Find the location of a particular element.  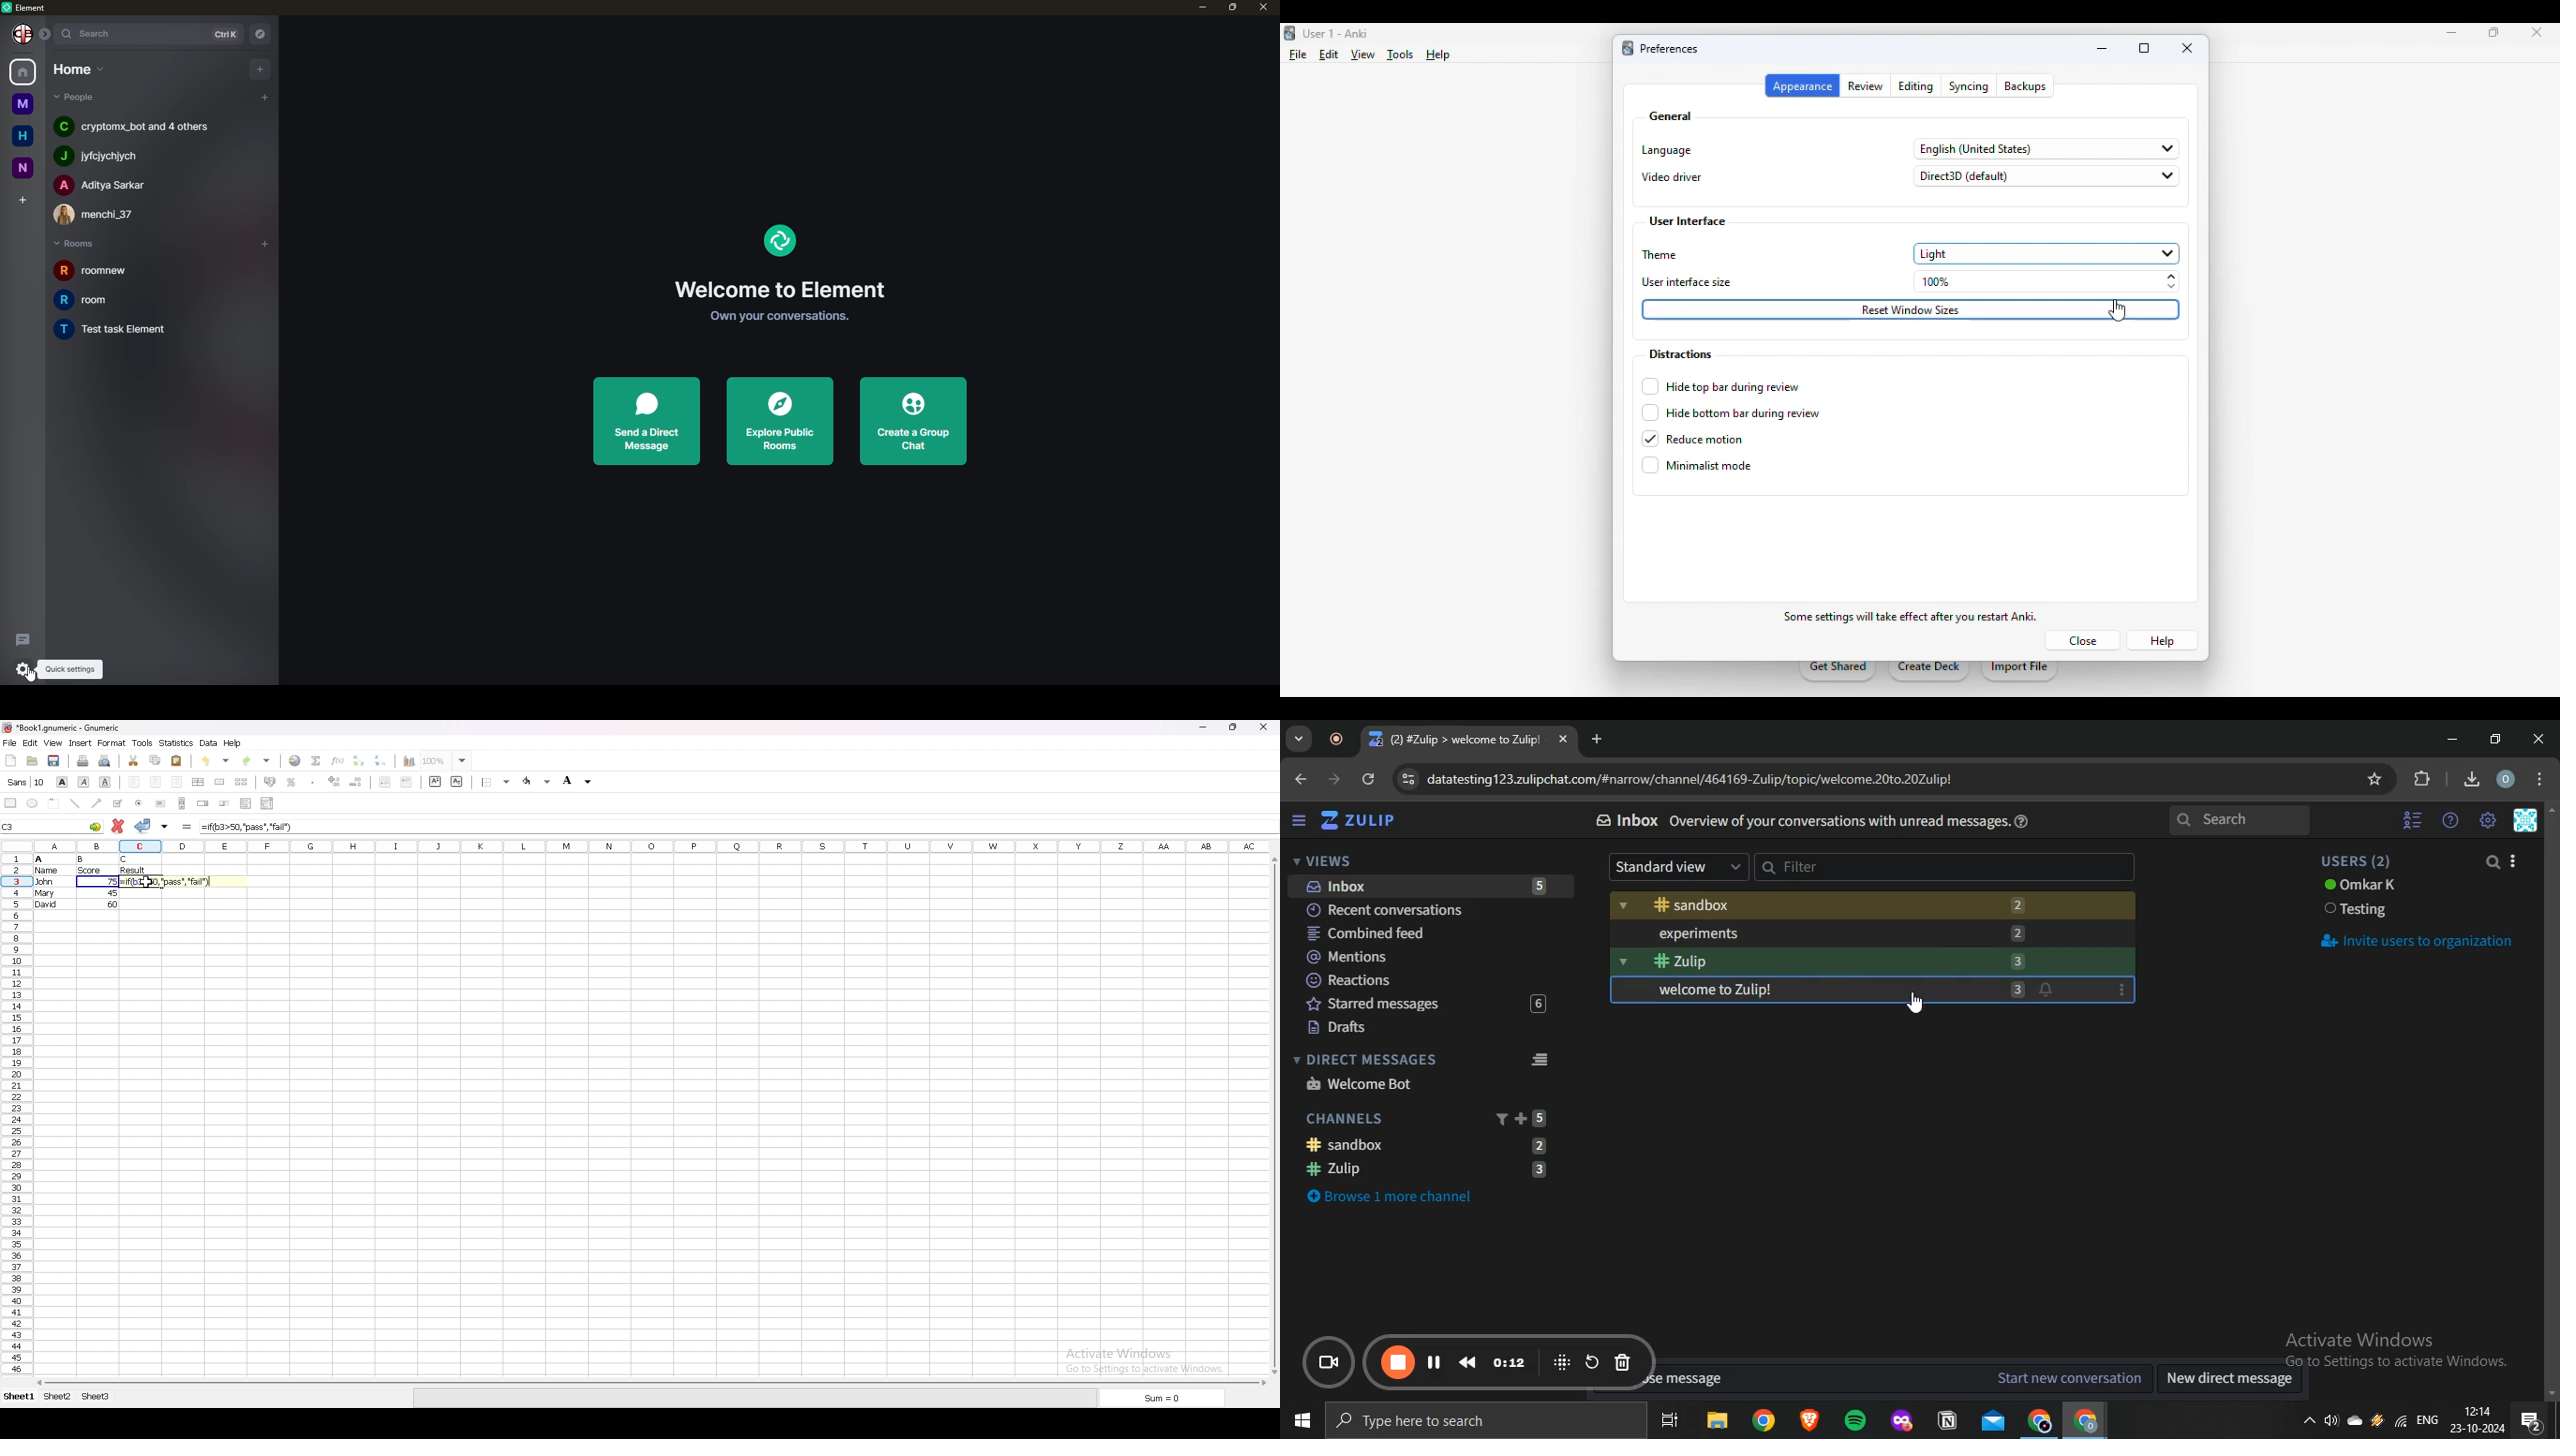

experiments is located at coordinates (1874, 933).